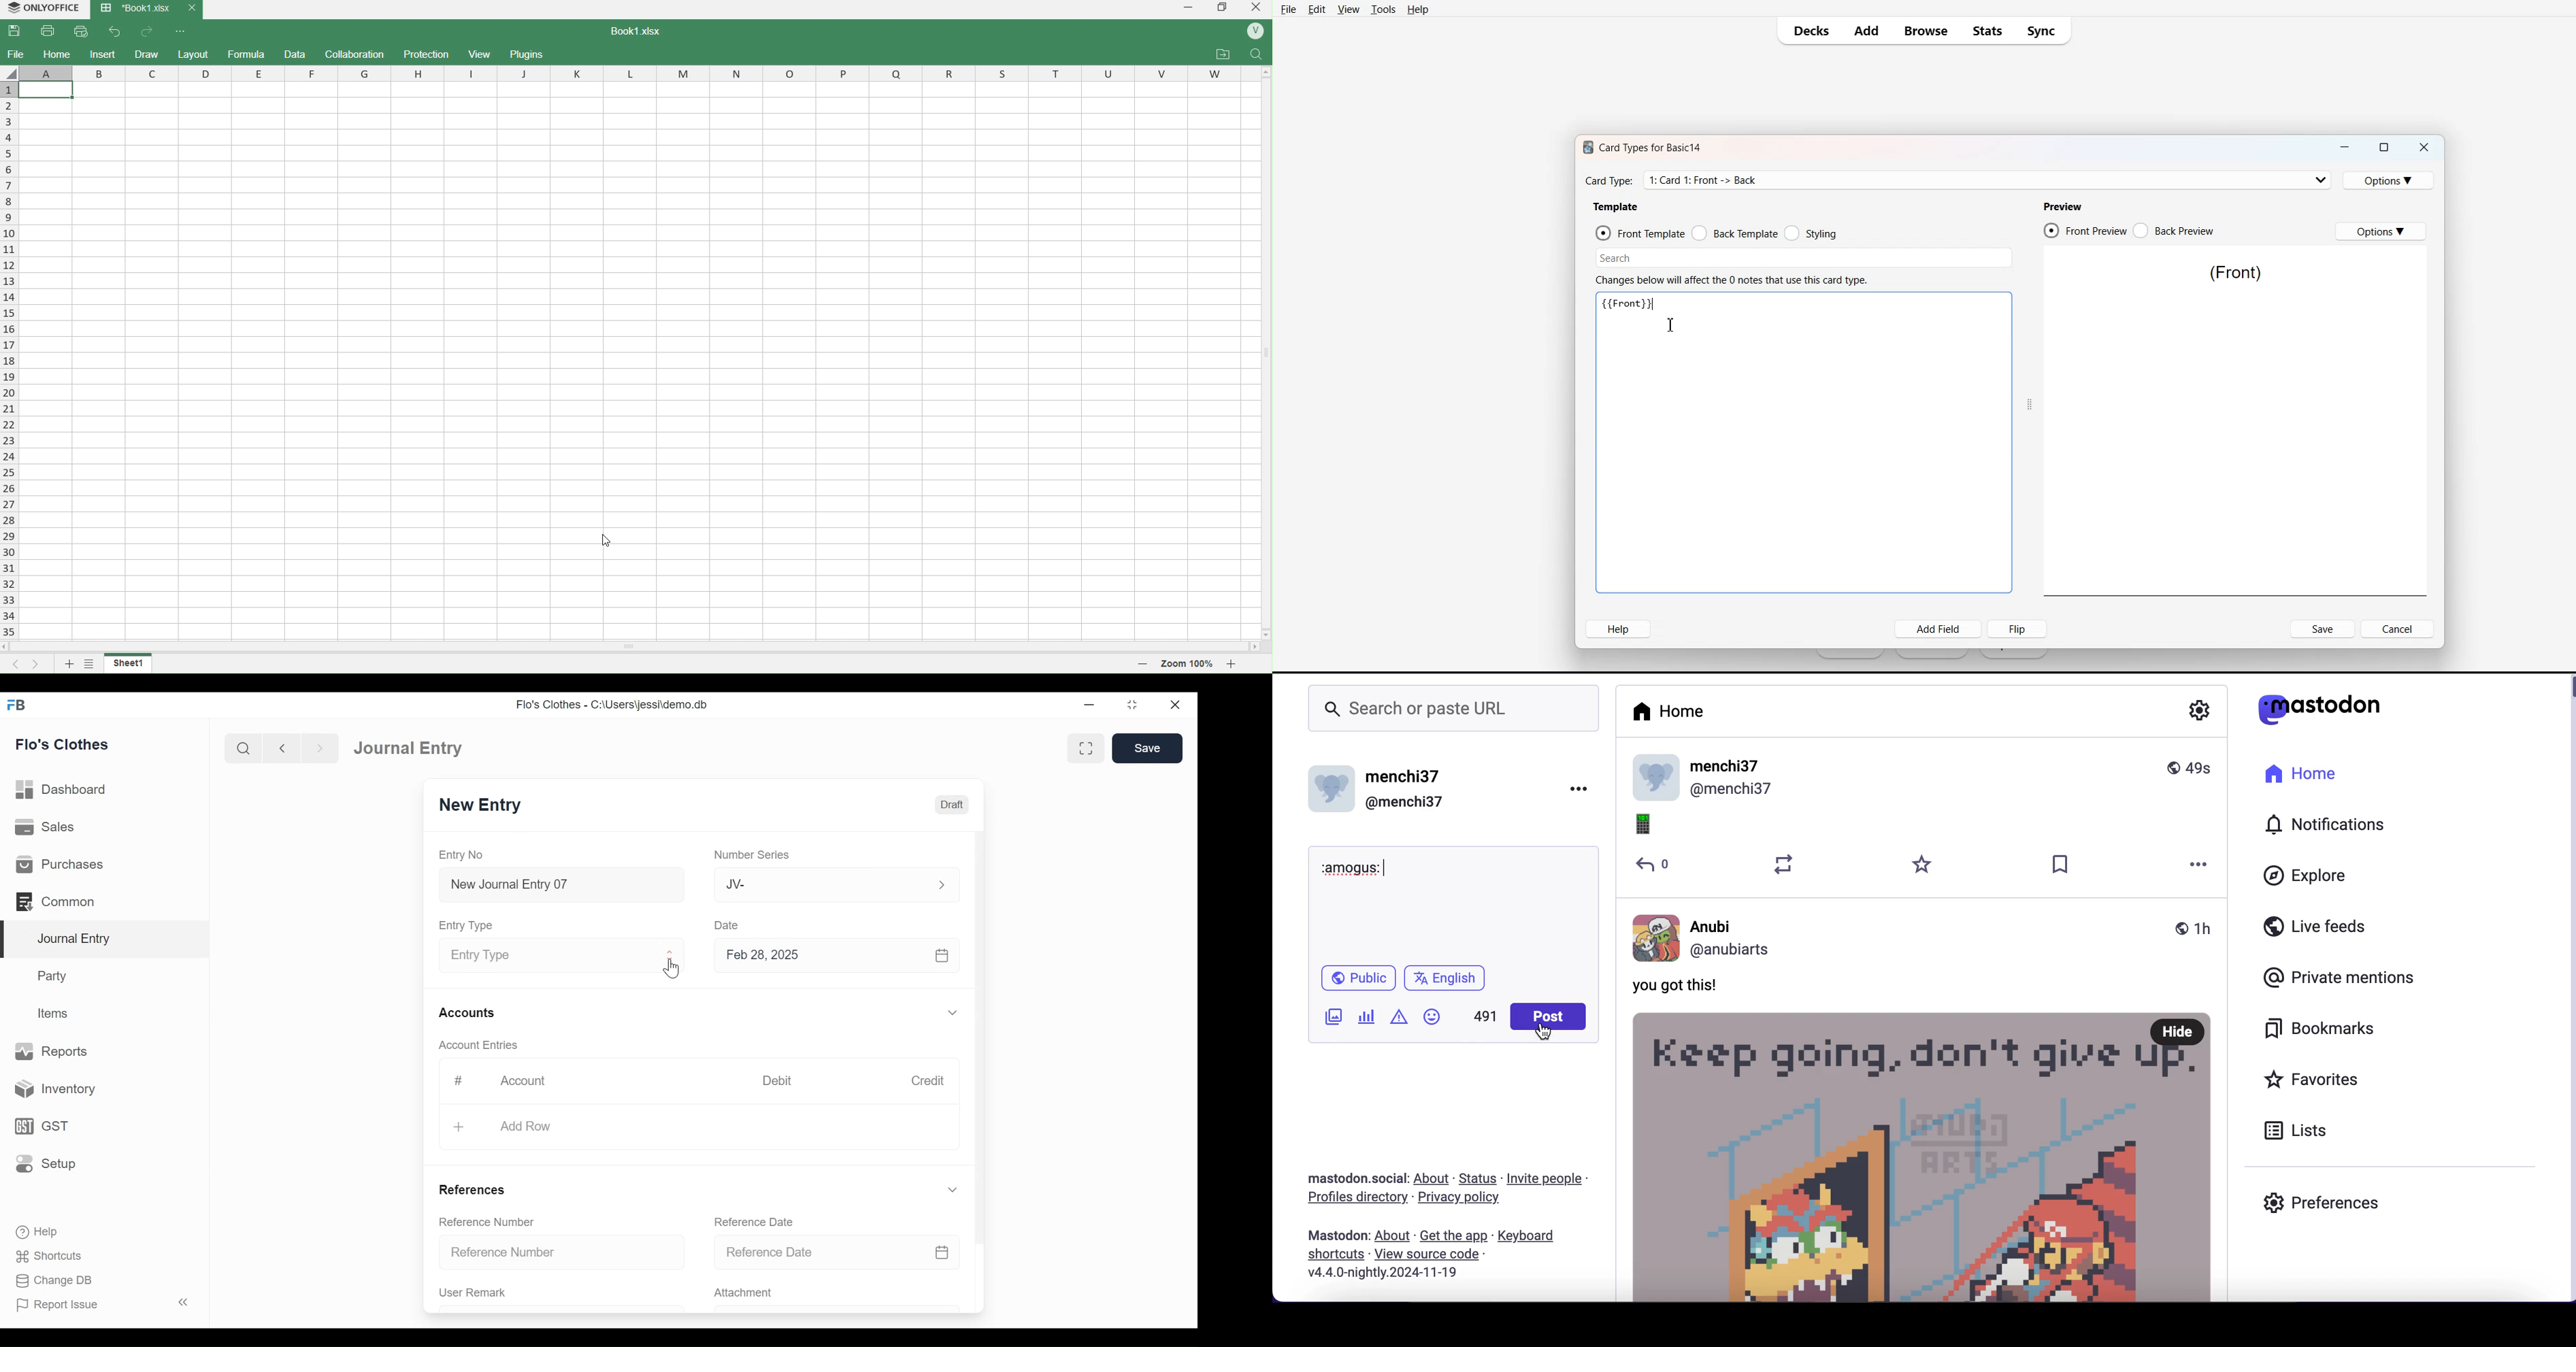 This screenshot has width=2576, height=1372. I want to click on mastodon logo, so click(2314, 708).